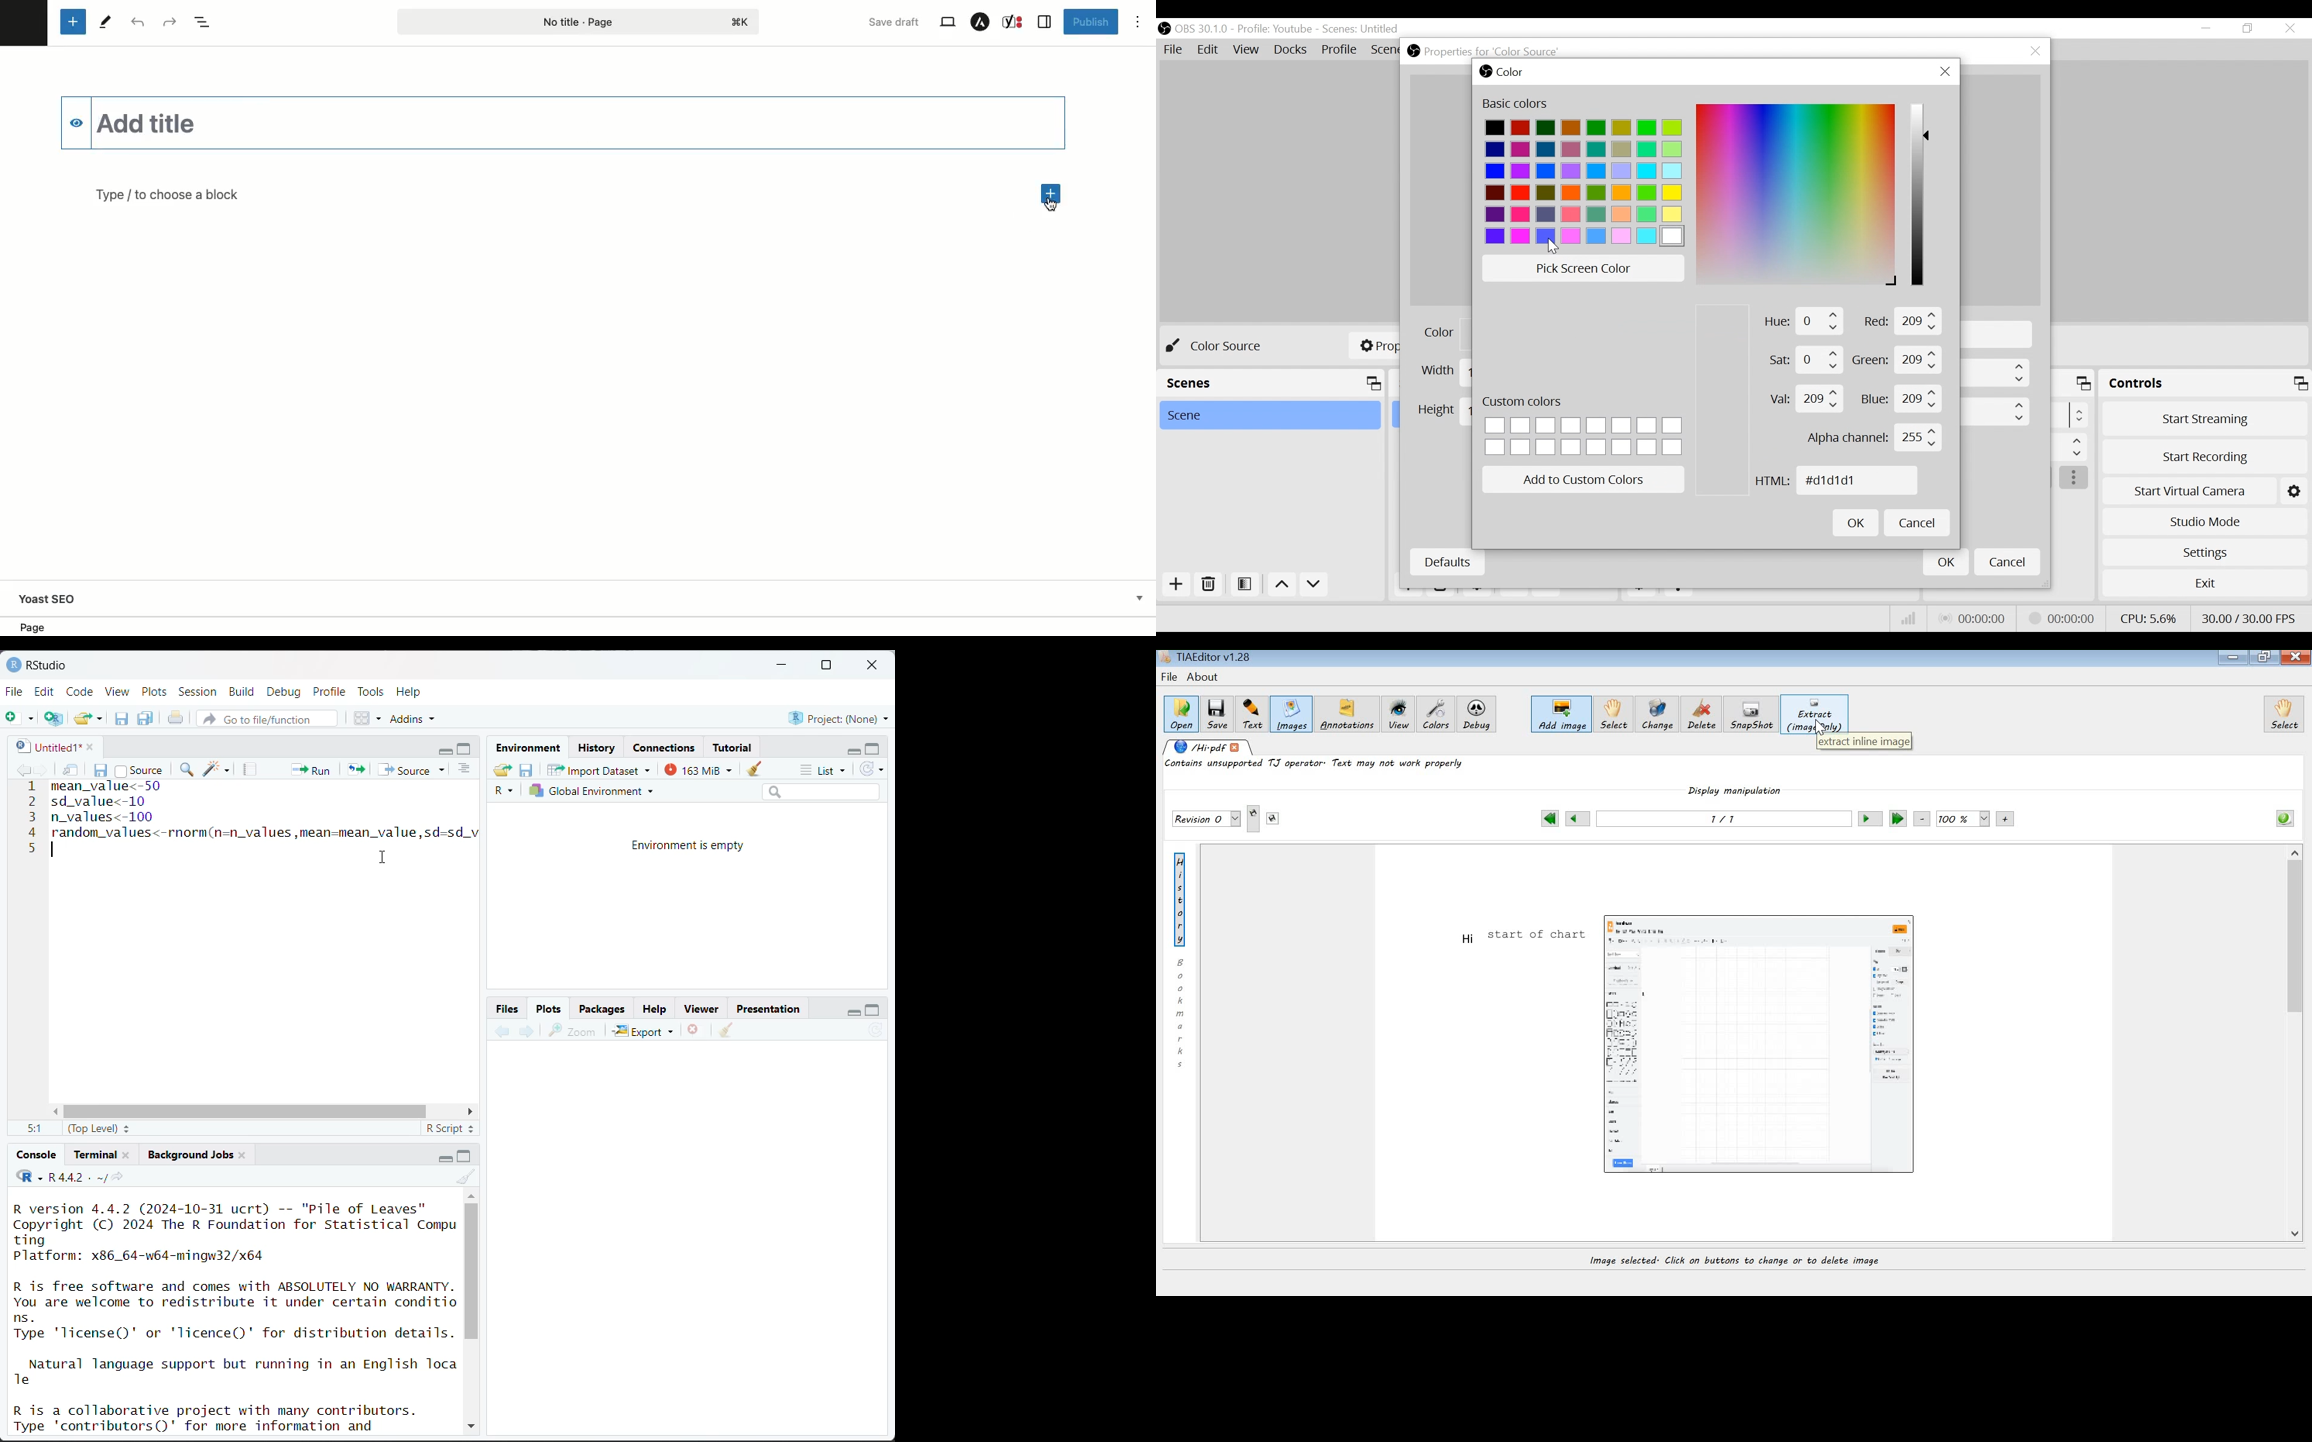 This screenshot has height=1456, width=2324. Describe the element at coordinates (355, 769) in the screenshot. I see `re-run` at that location.